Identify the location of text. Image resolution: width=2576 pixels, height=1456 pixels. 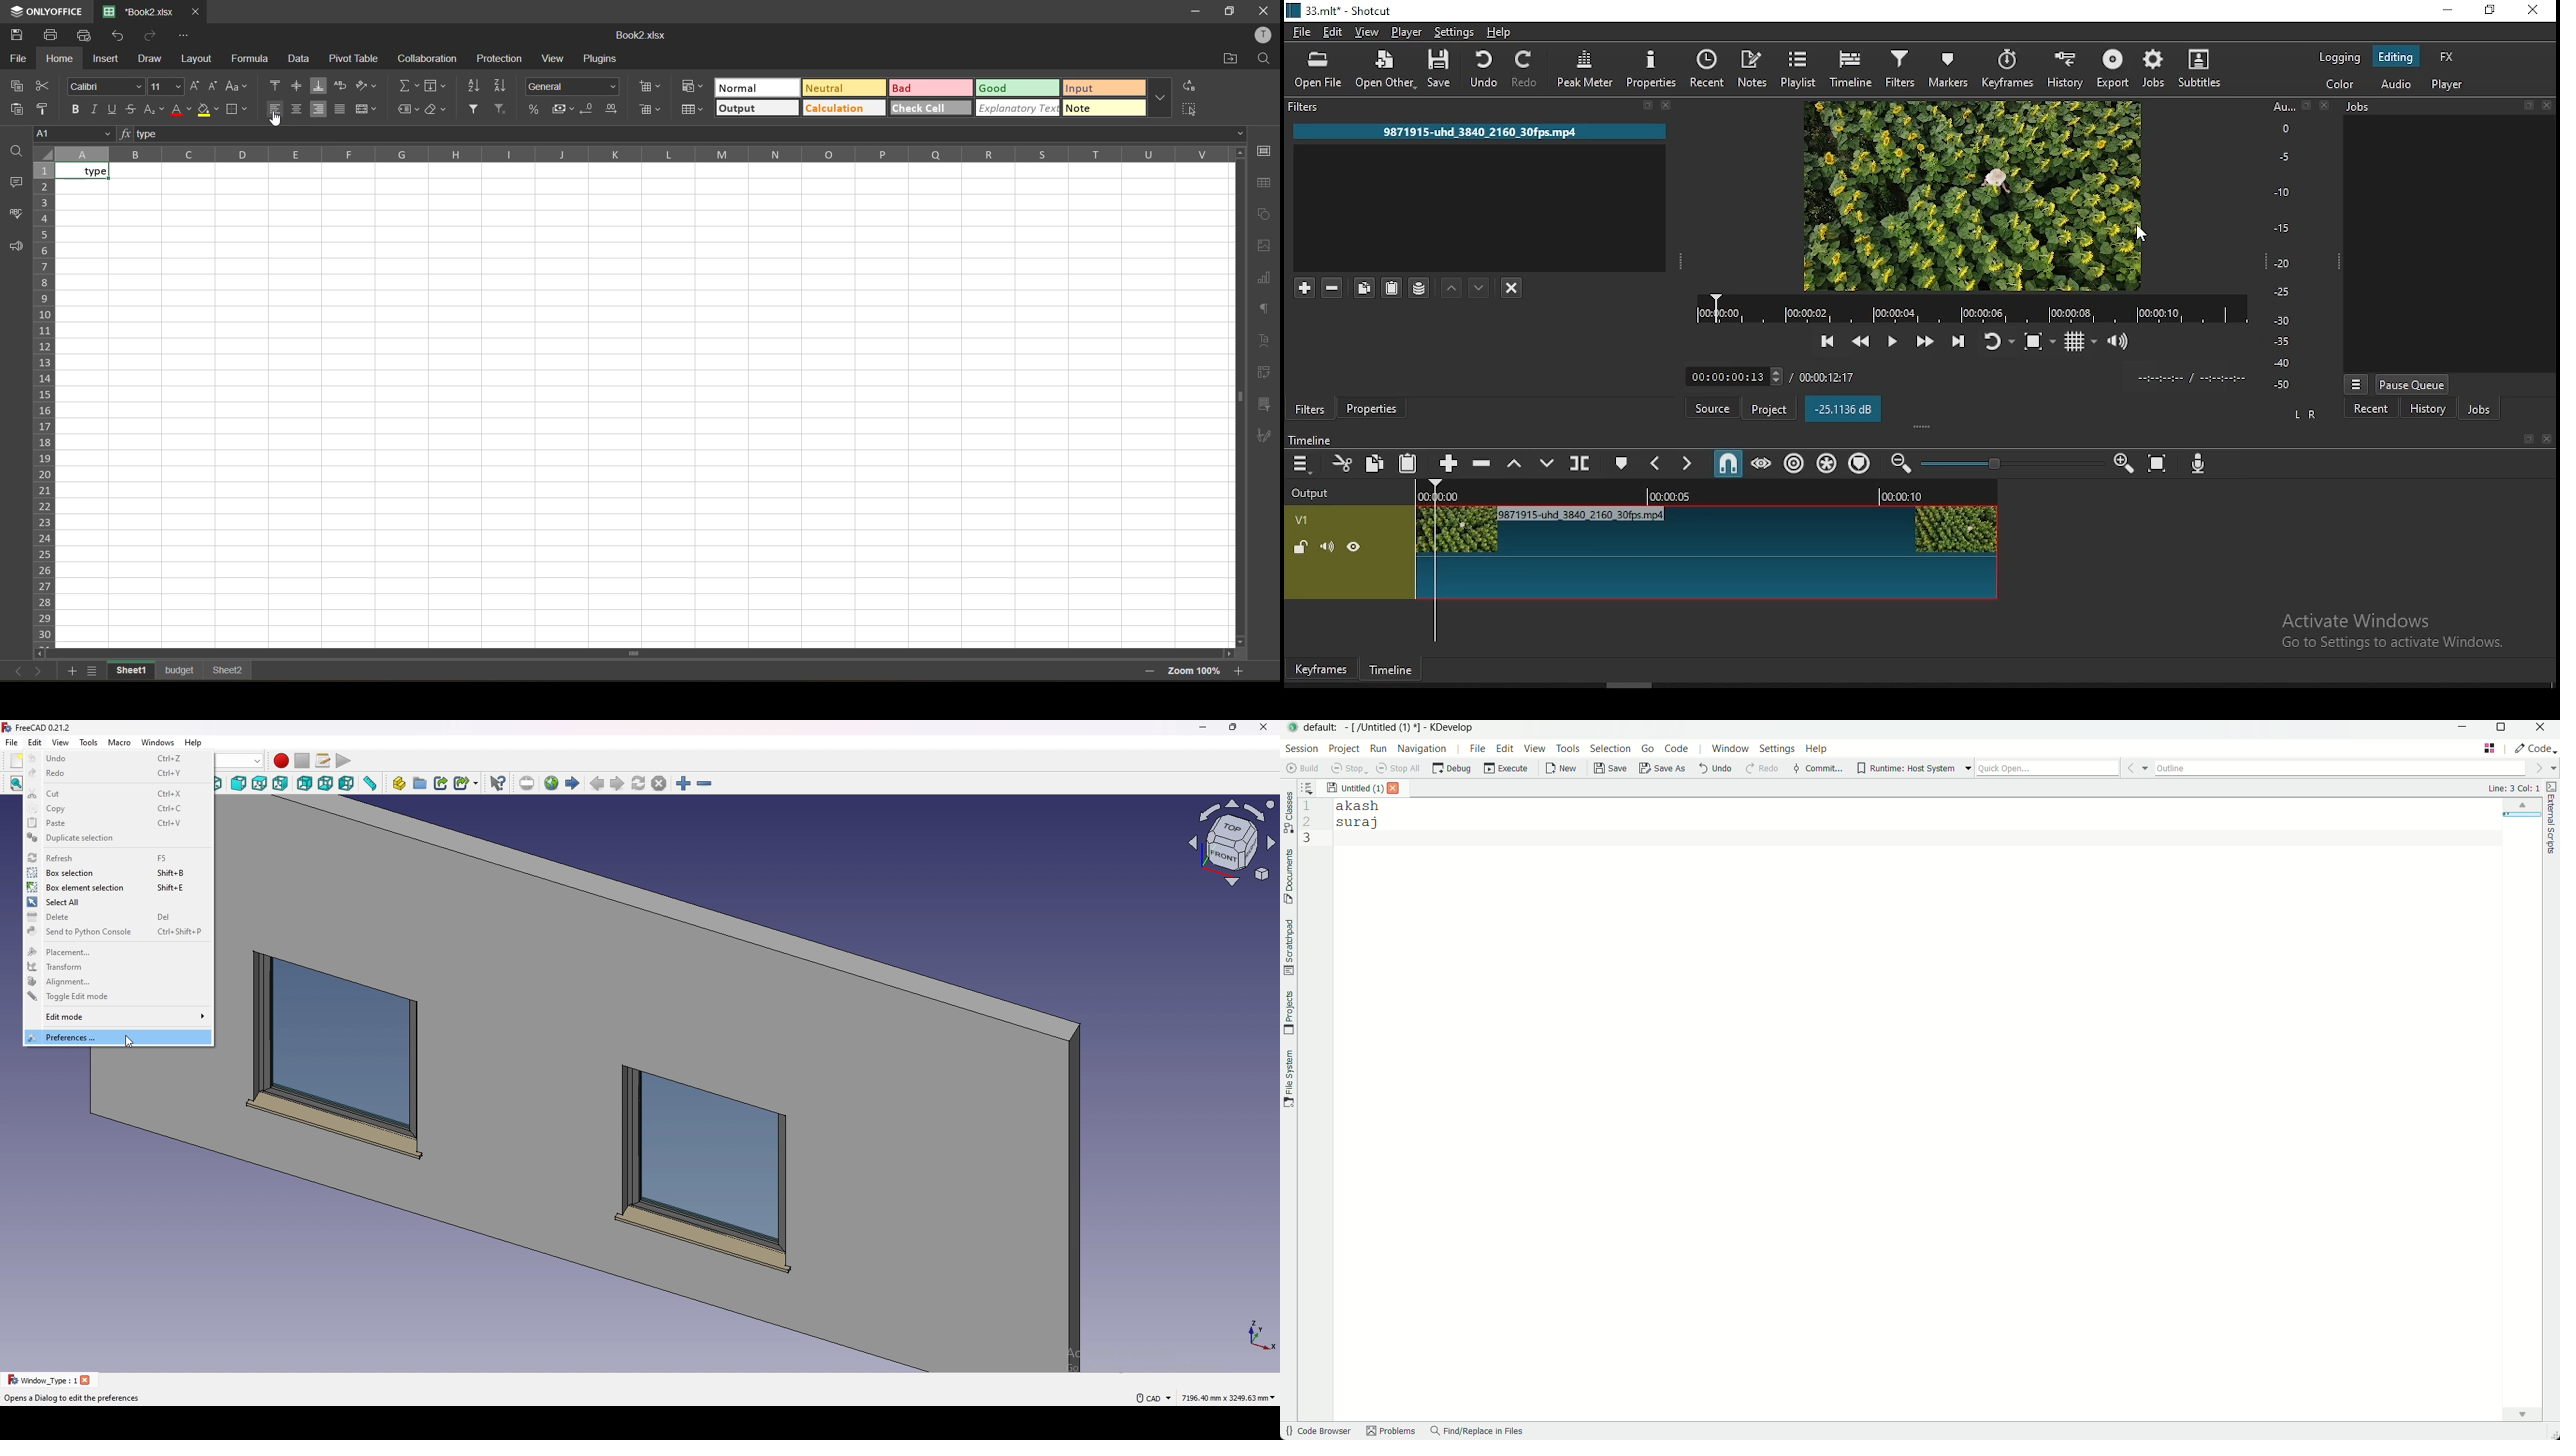
(88, 173).